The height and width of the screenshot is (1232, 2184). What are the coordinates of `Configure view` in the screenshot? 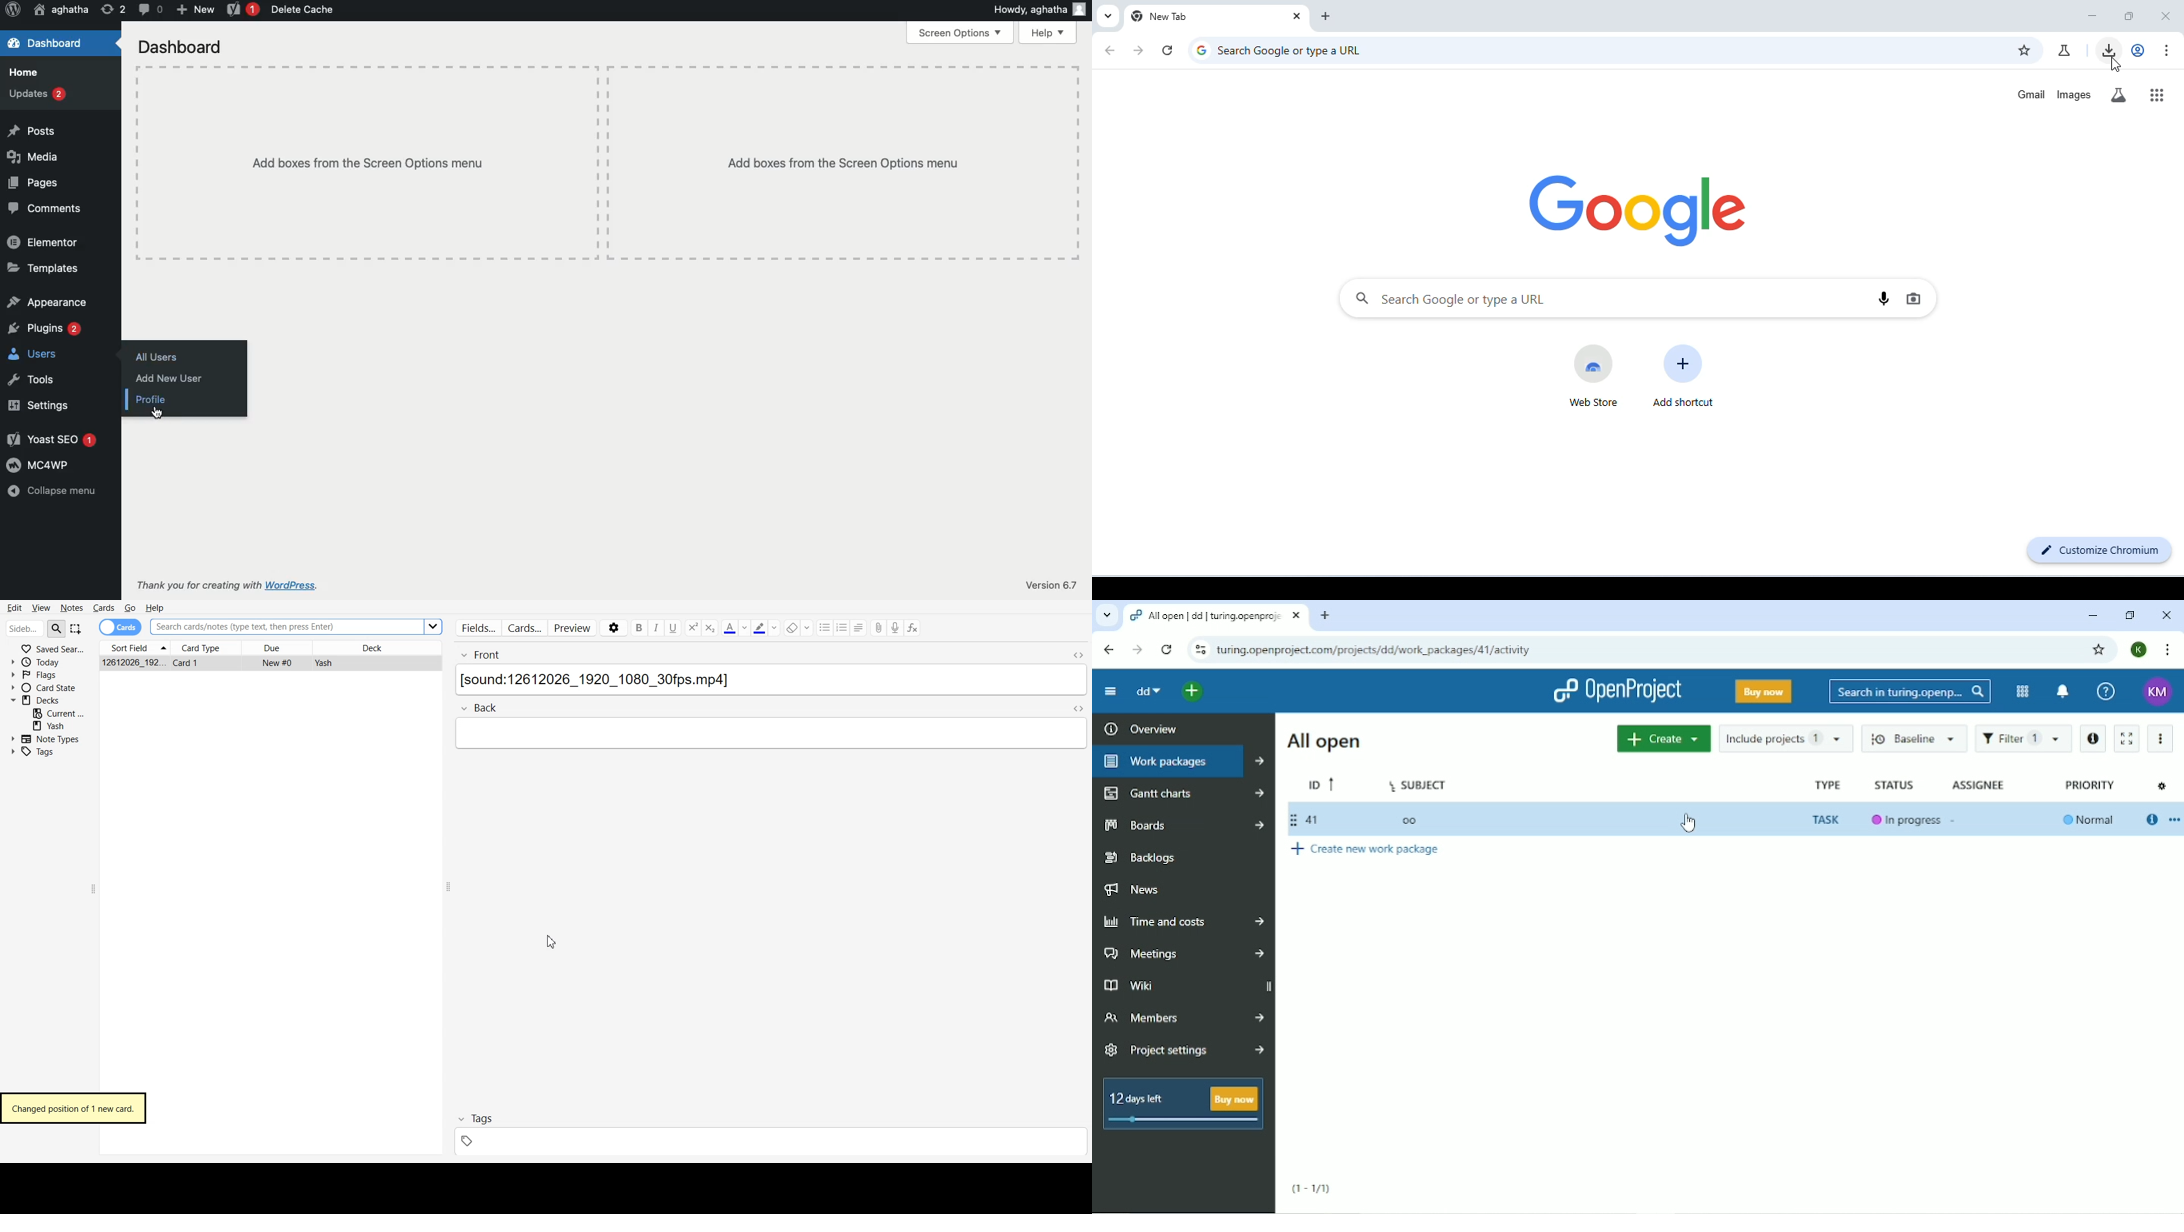 It's located at (2162, 786).